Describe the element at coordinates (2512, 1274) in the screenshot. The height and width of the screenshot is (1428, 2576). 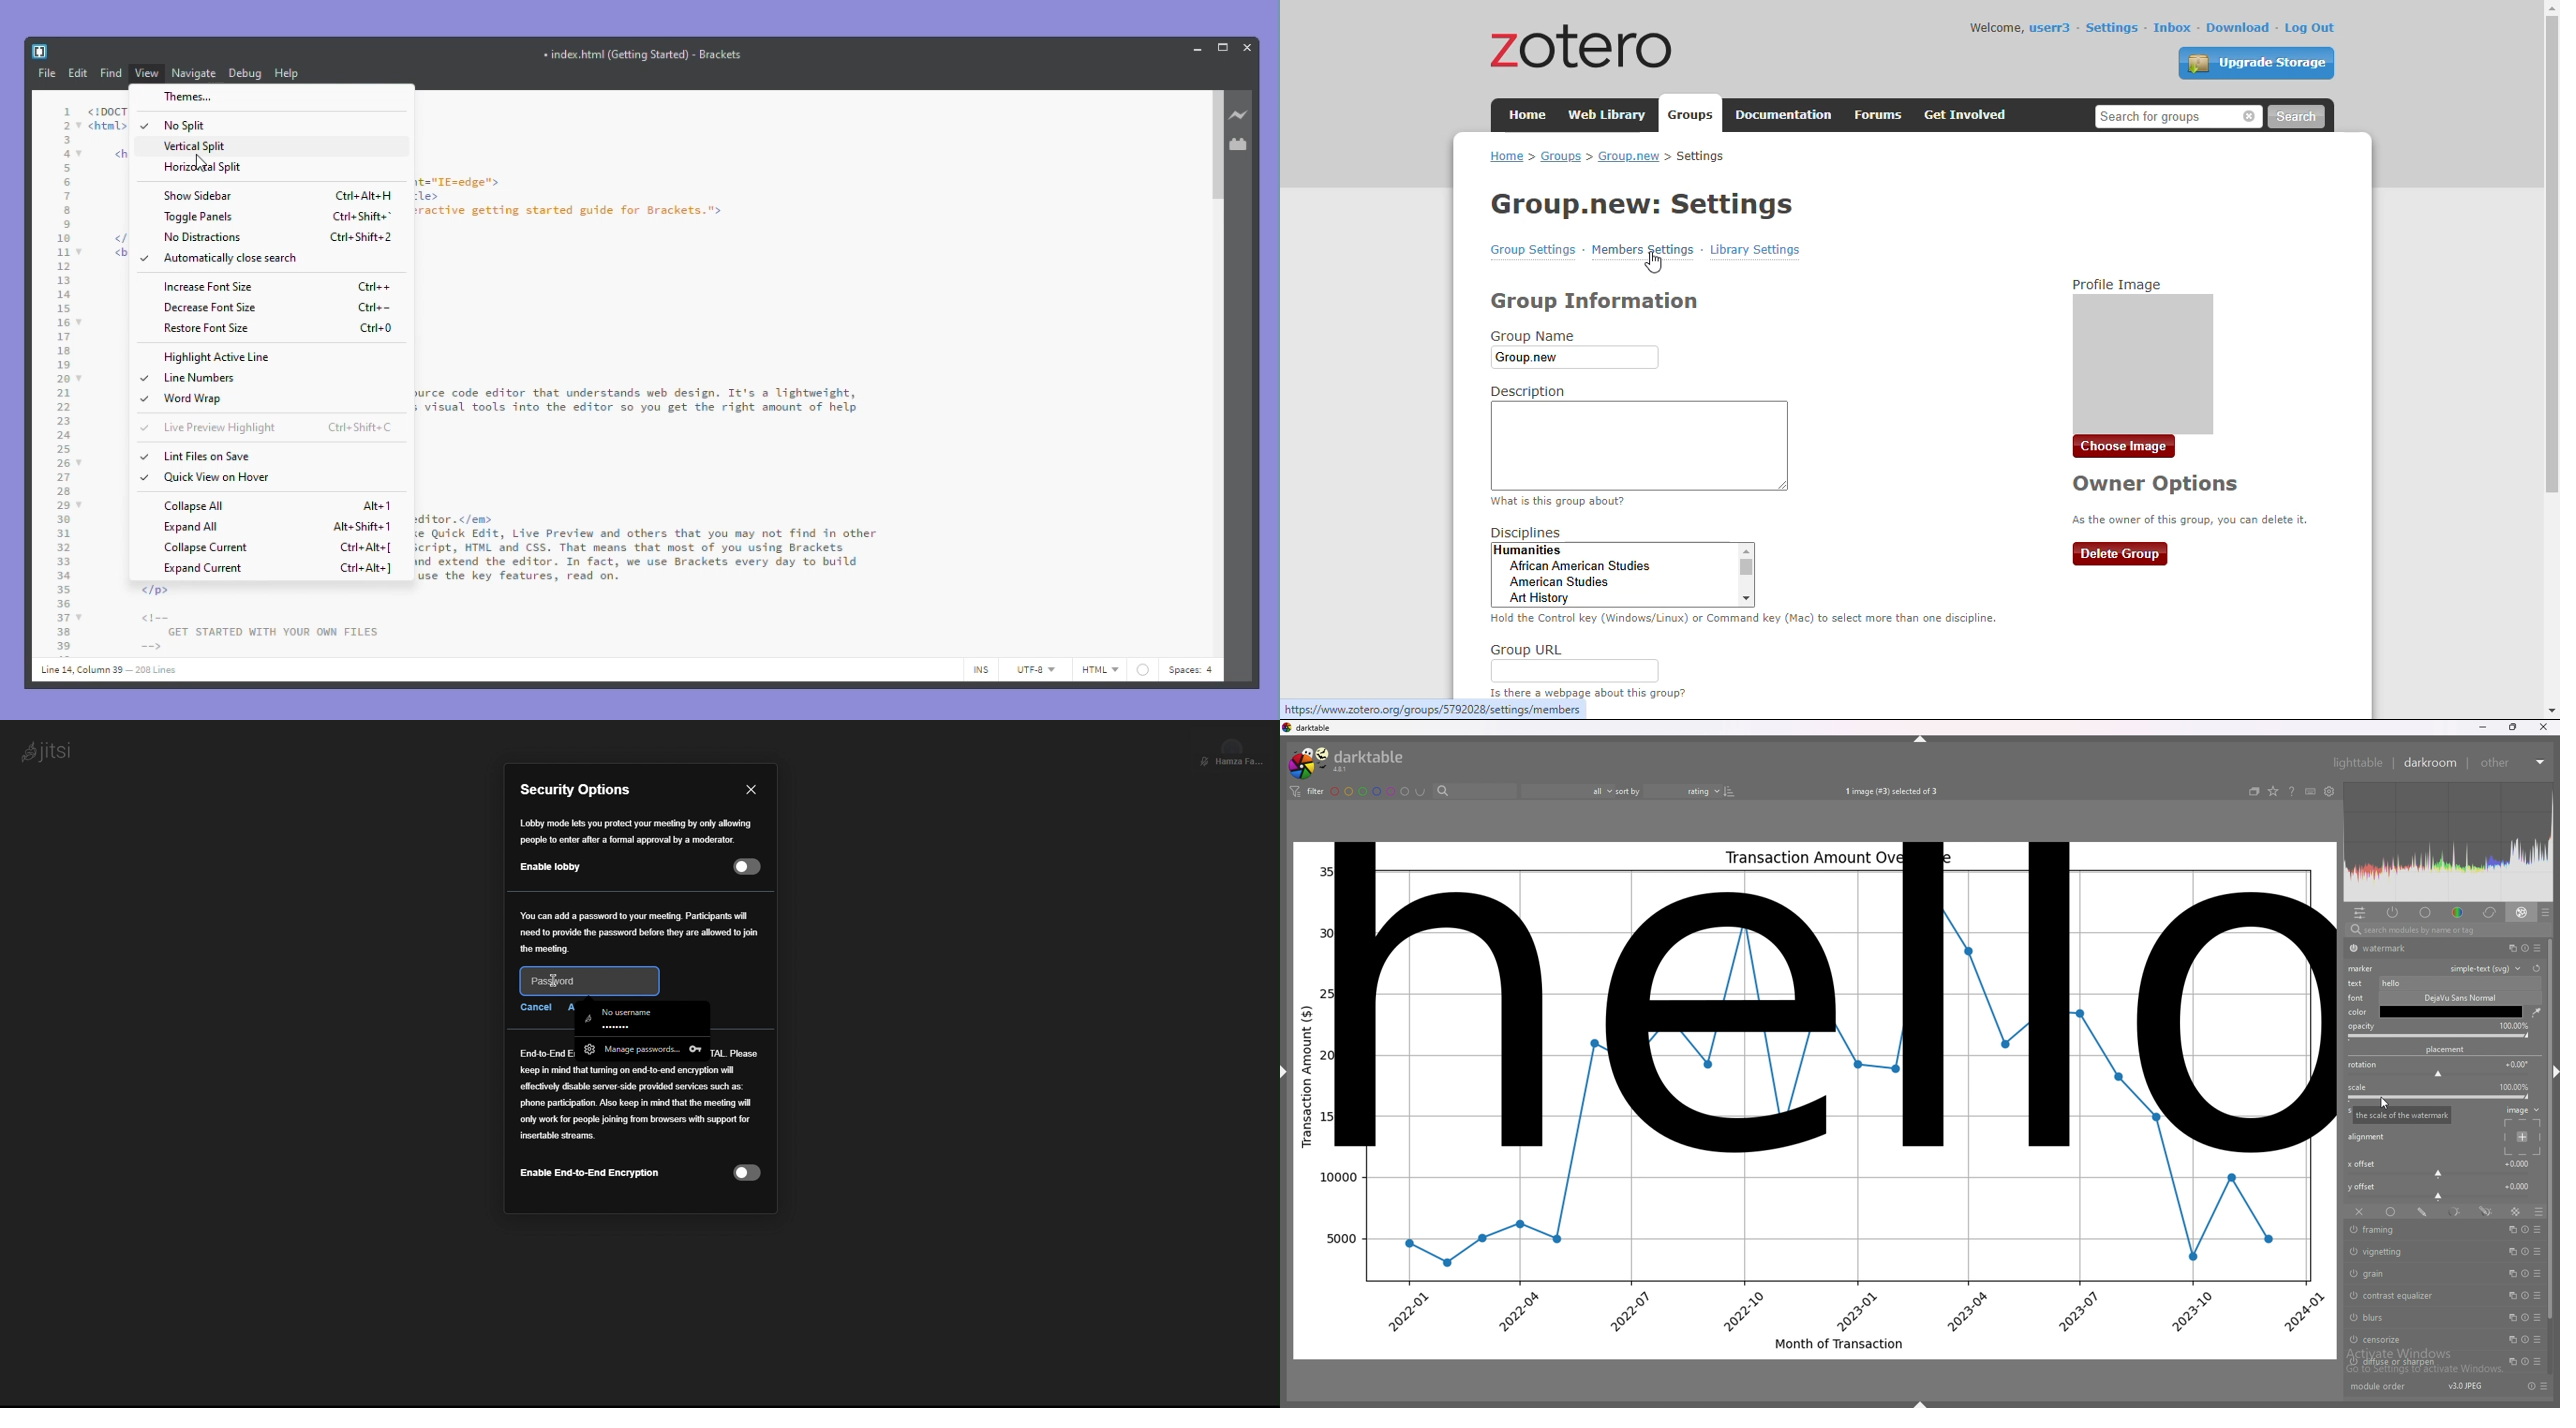
I see `multiple instances action` at that location.